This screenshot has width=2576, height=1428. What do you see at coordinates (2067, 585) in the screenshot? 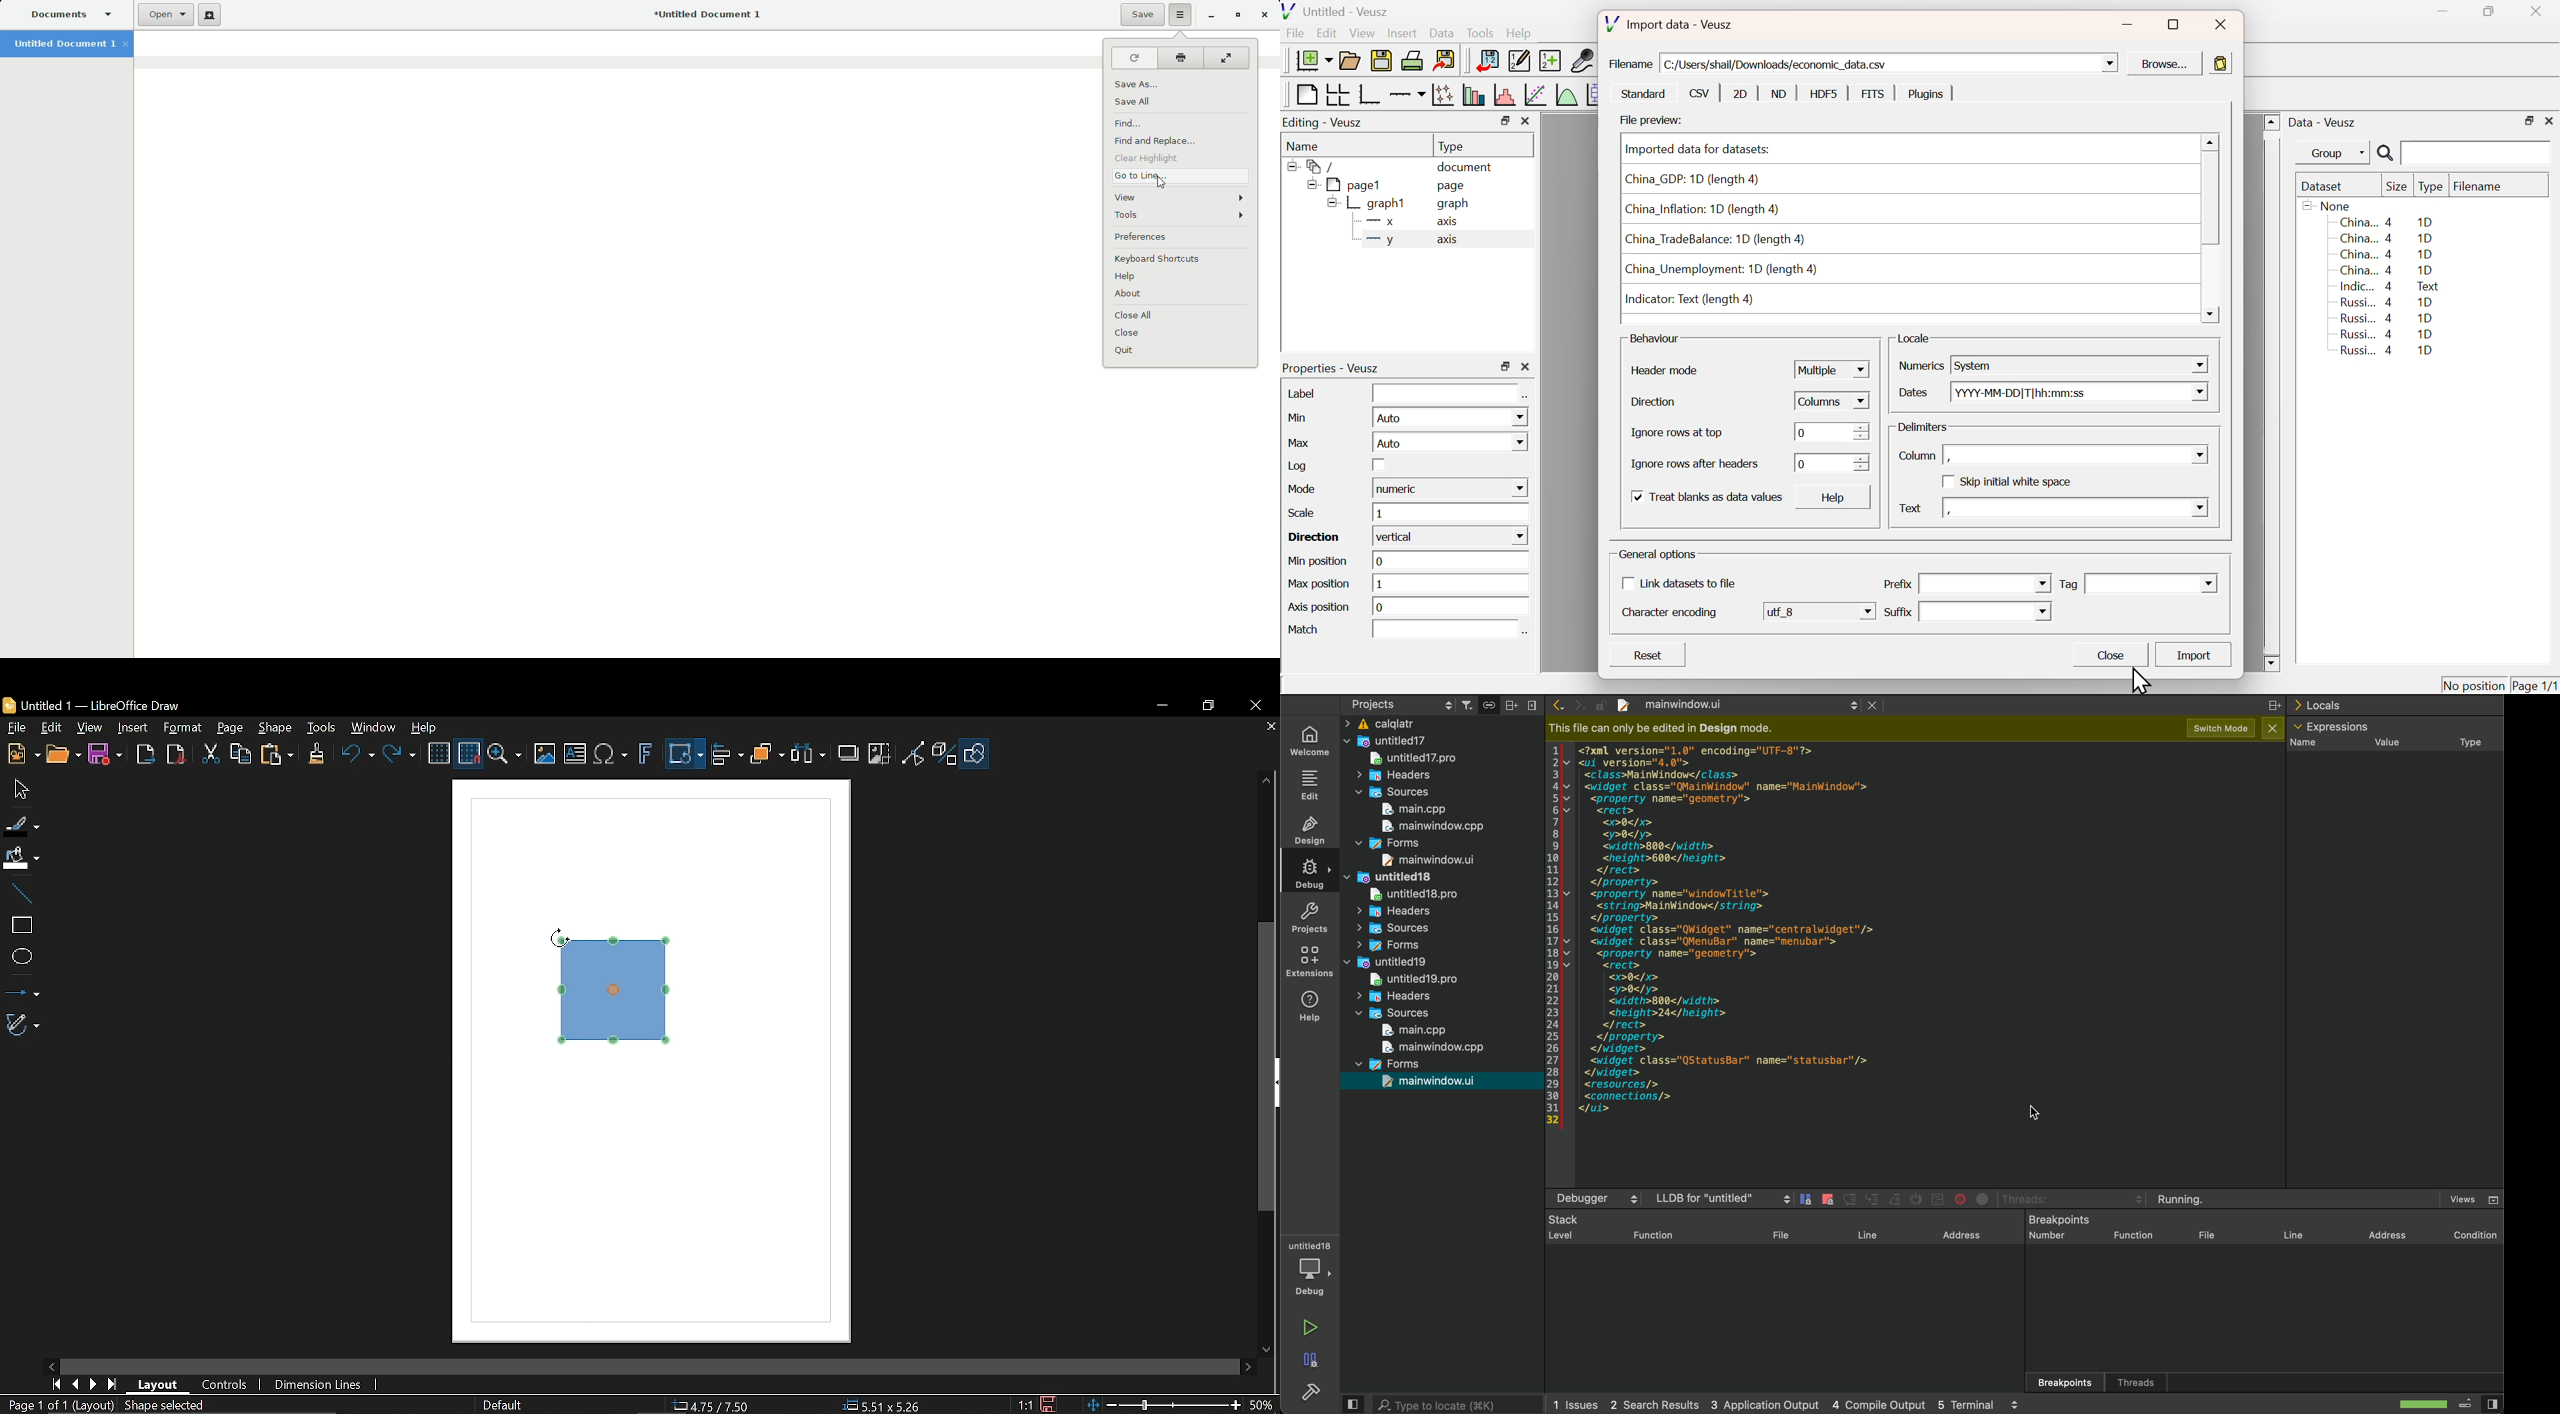
I see `Tag` at bounding box center [2067, 585].